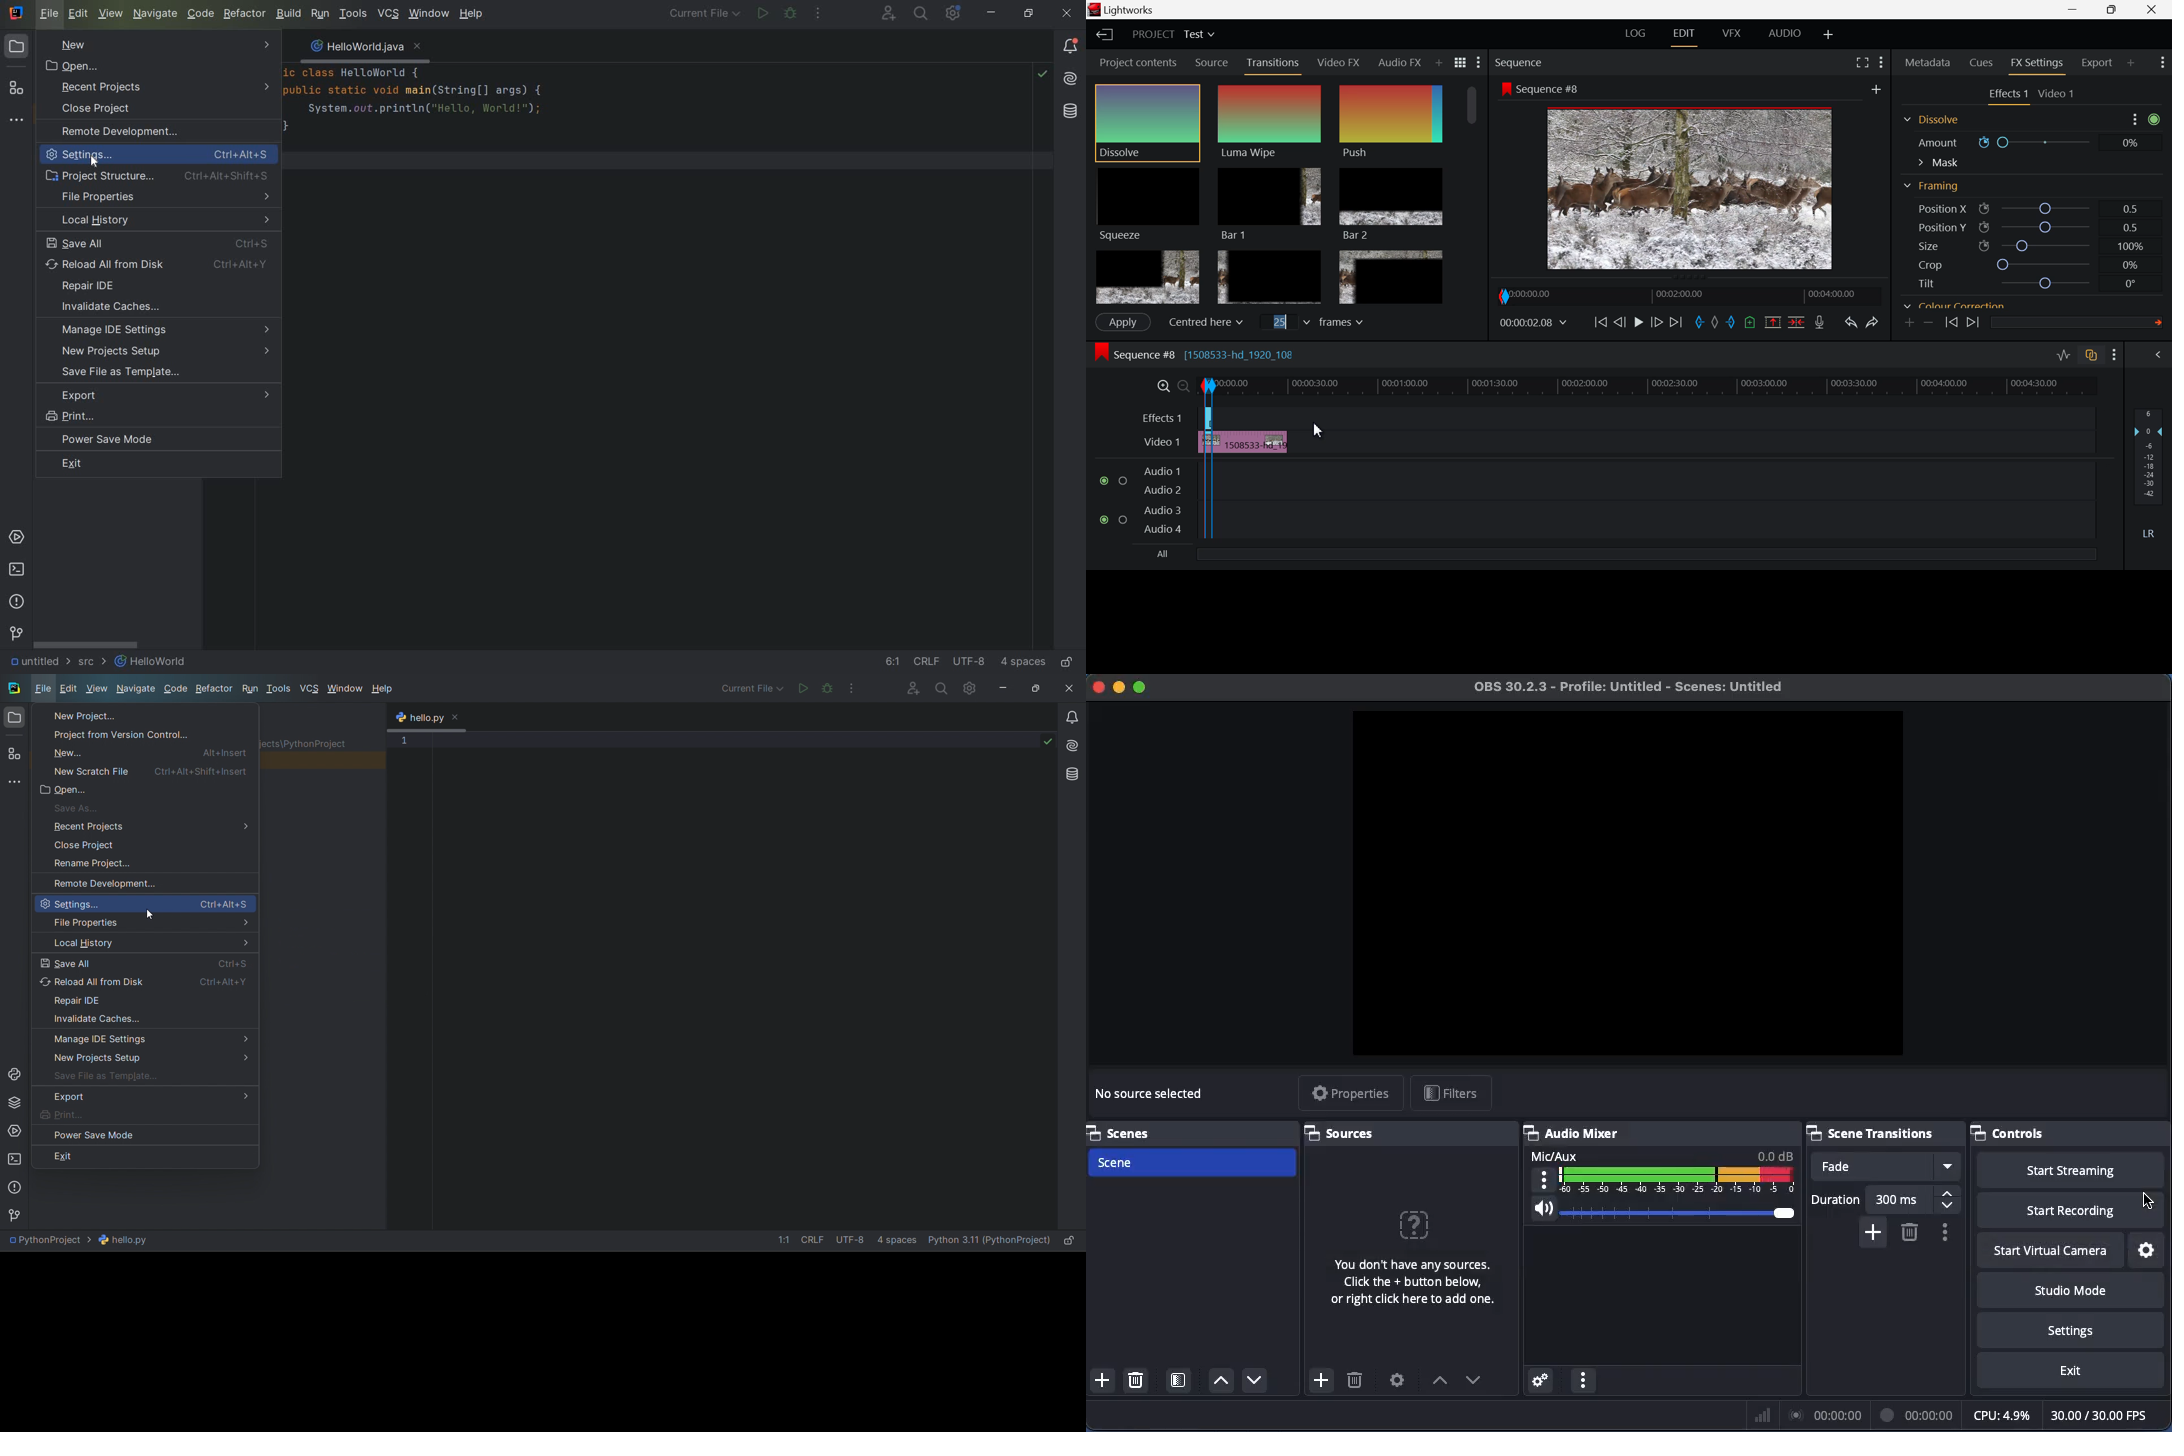  What do you see at coordinates (1164, 555) in the screenshot?
I see `All` at bounding box center [1164, 555].